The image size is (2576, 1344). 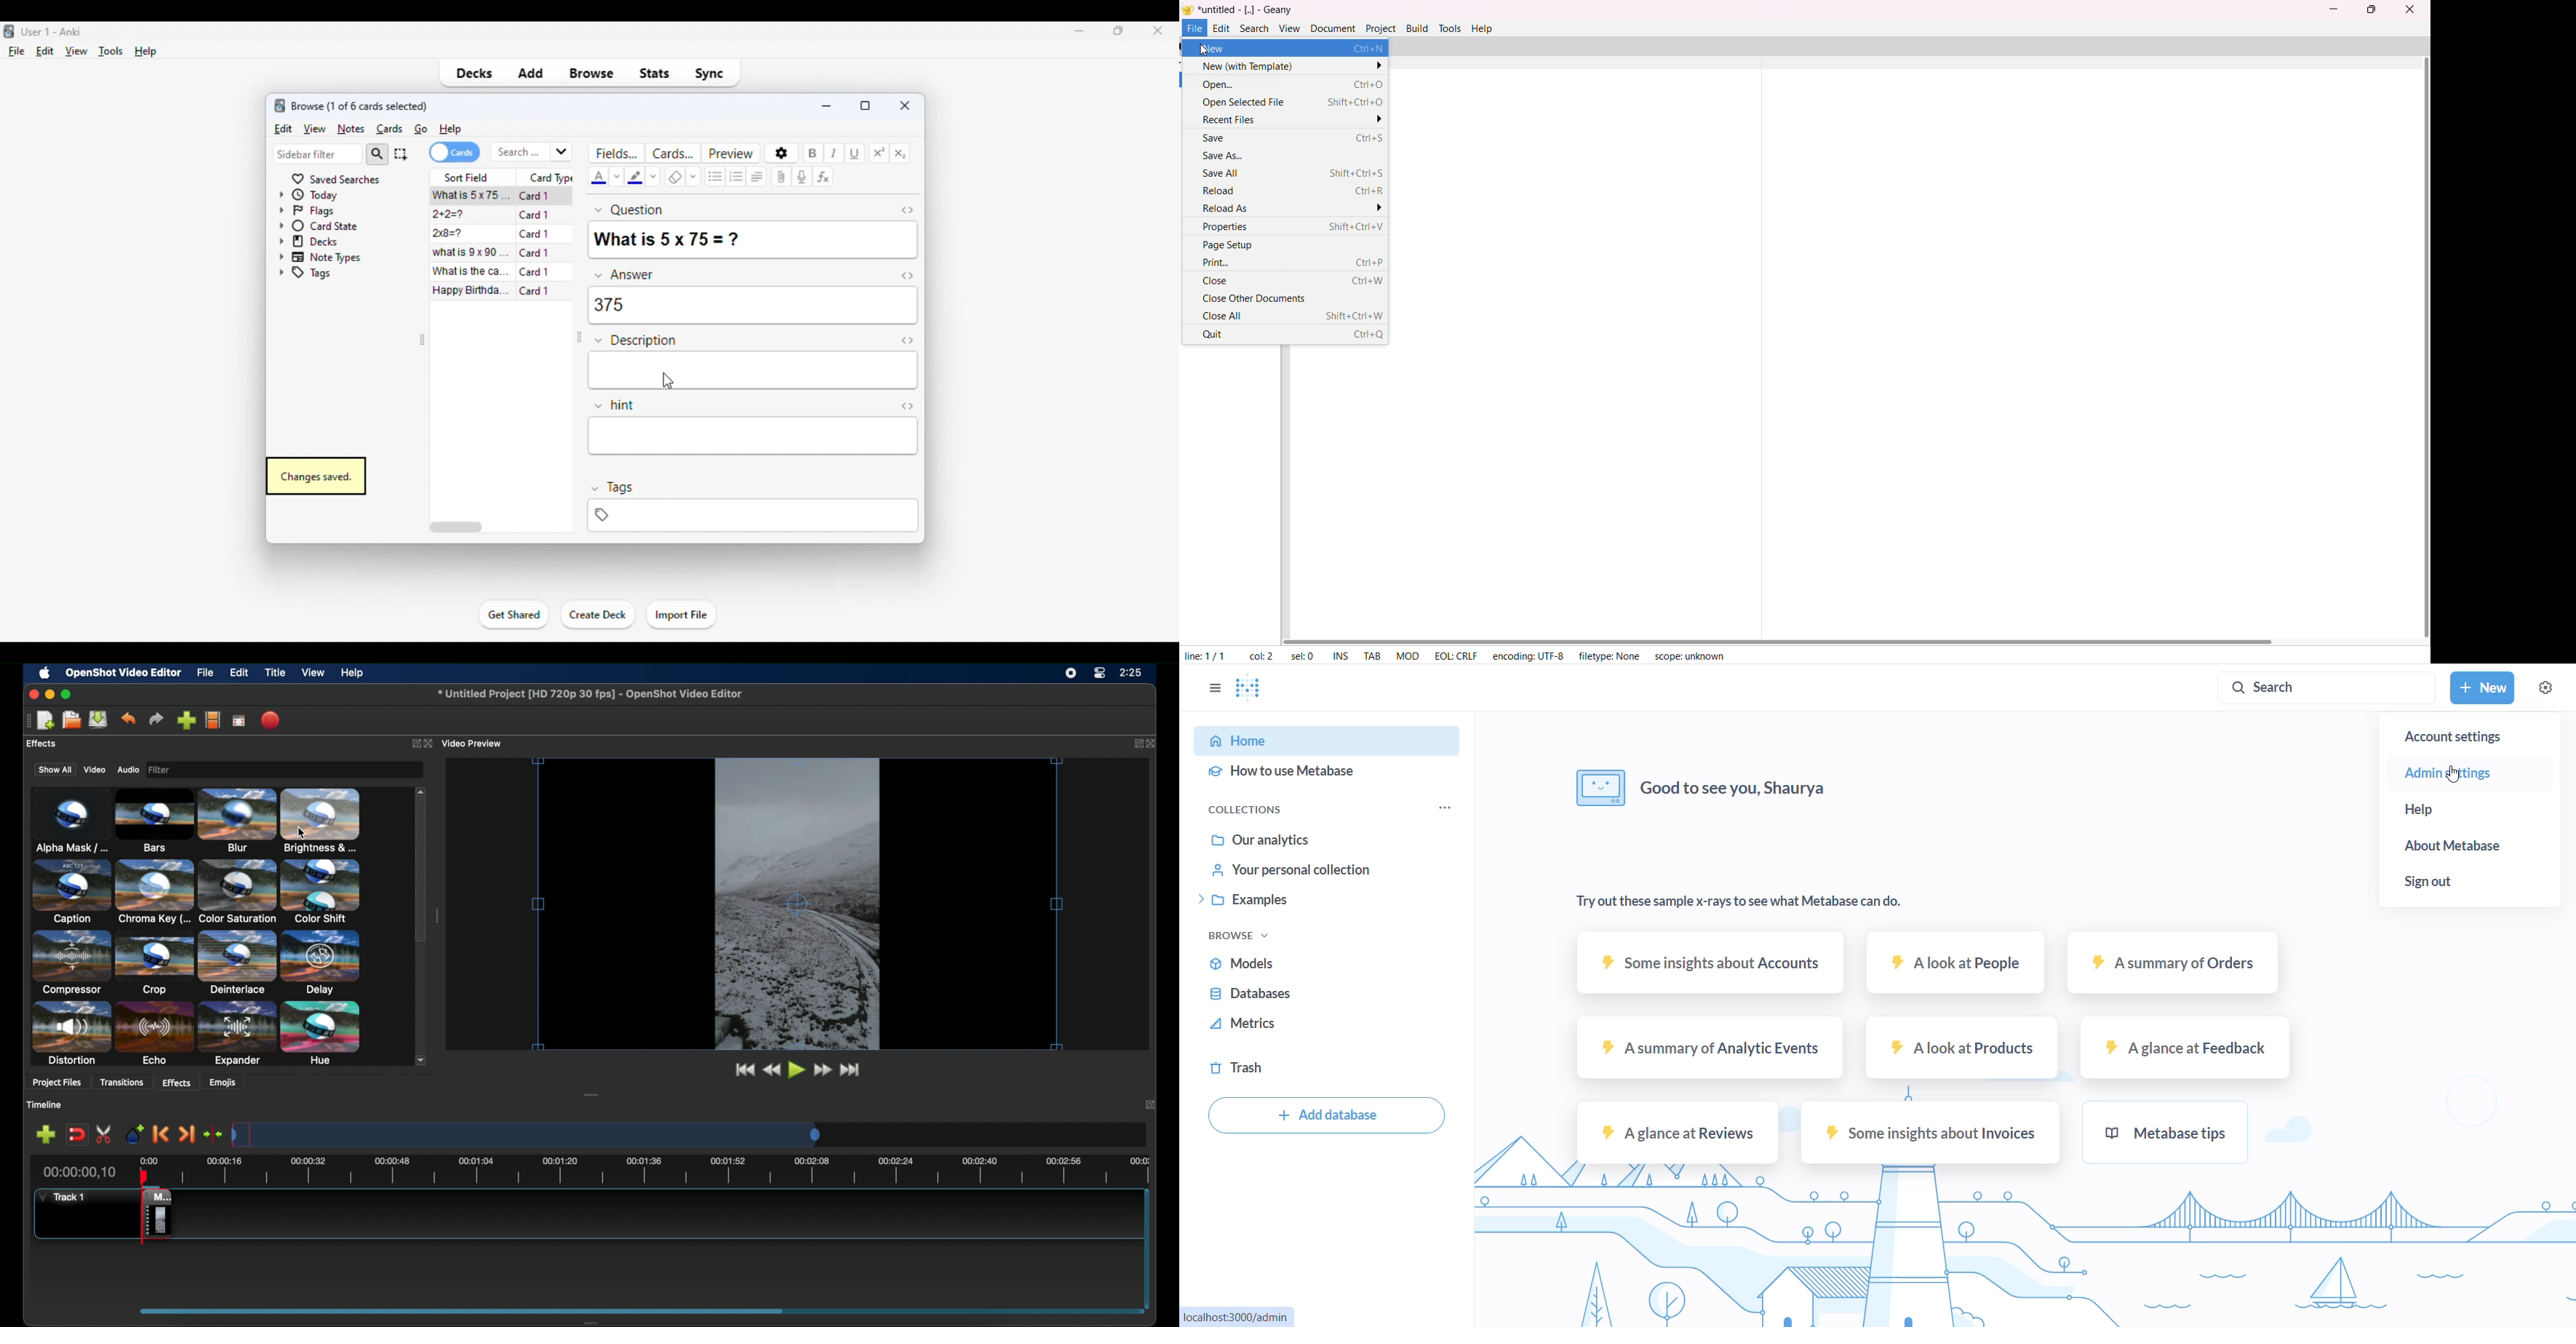 I want to click on card 1, so click(x=534, y=196).